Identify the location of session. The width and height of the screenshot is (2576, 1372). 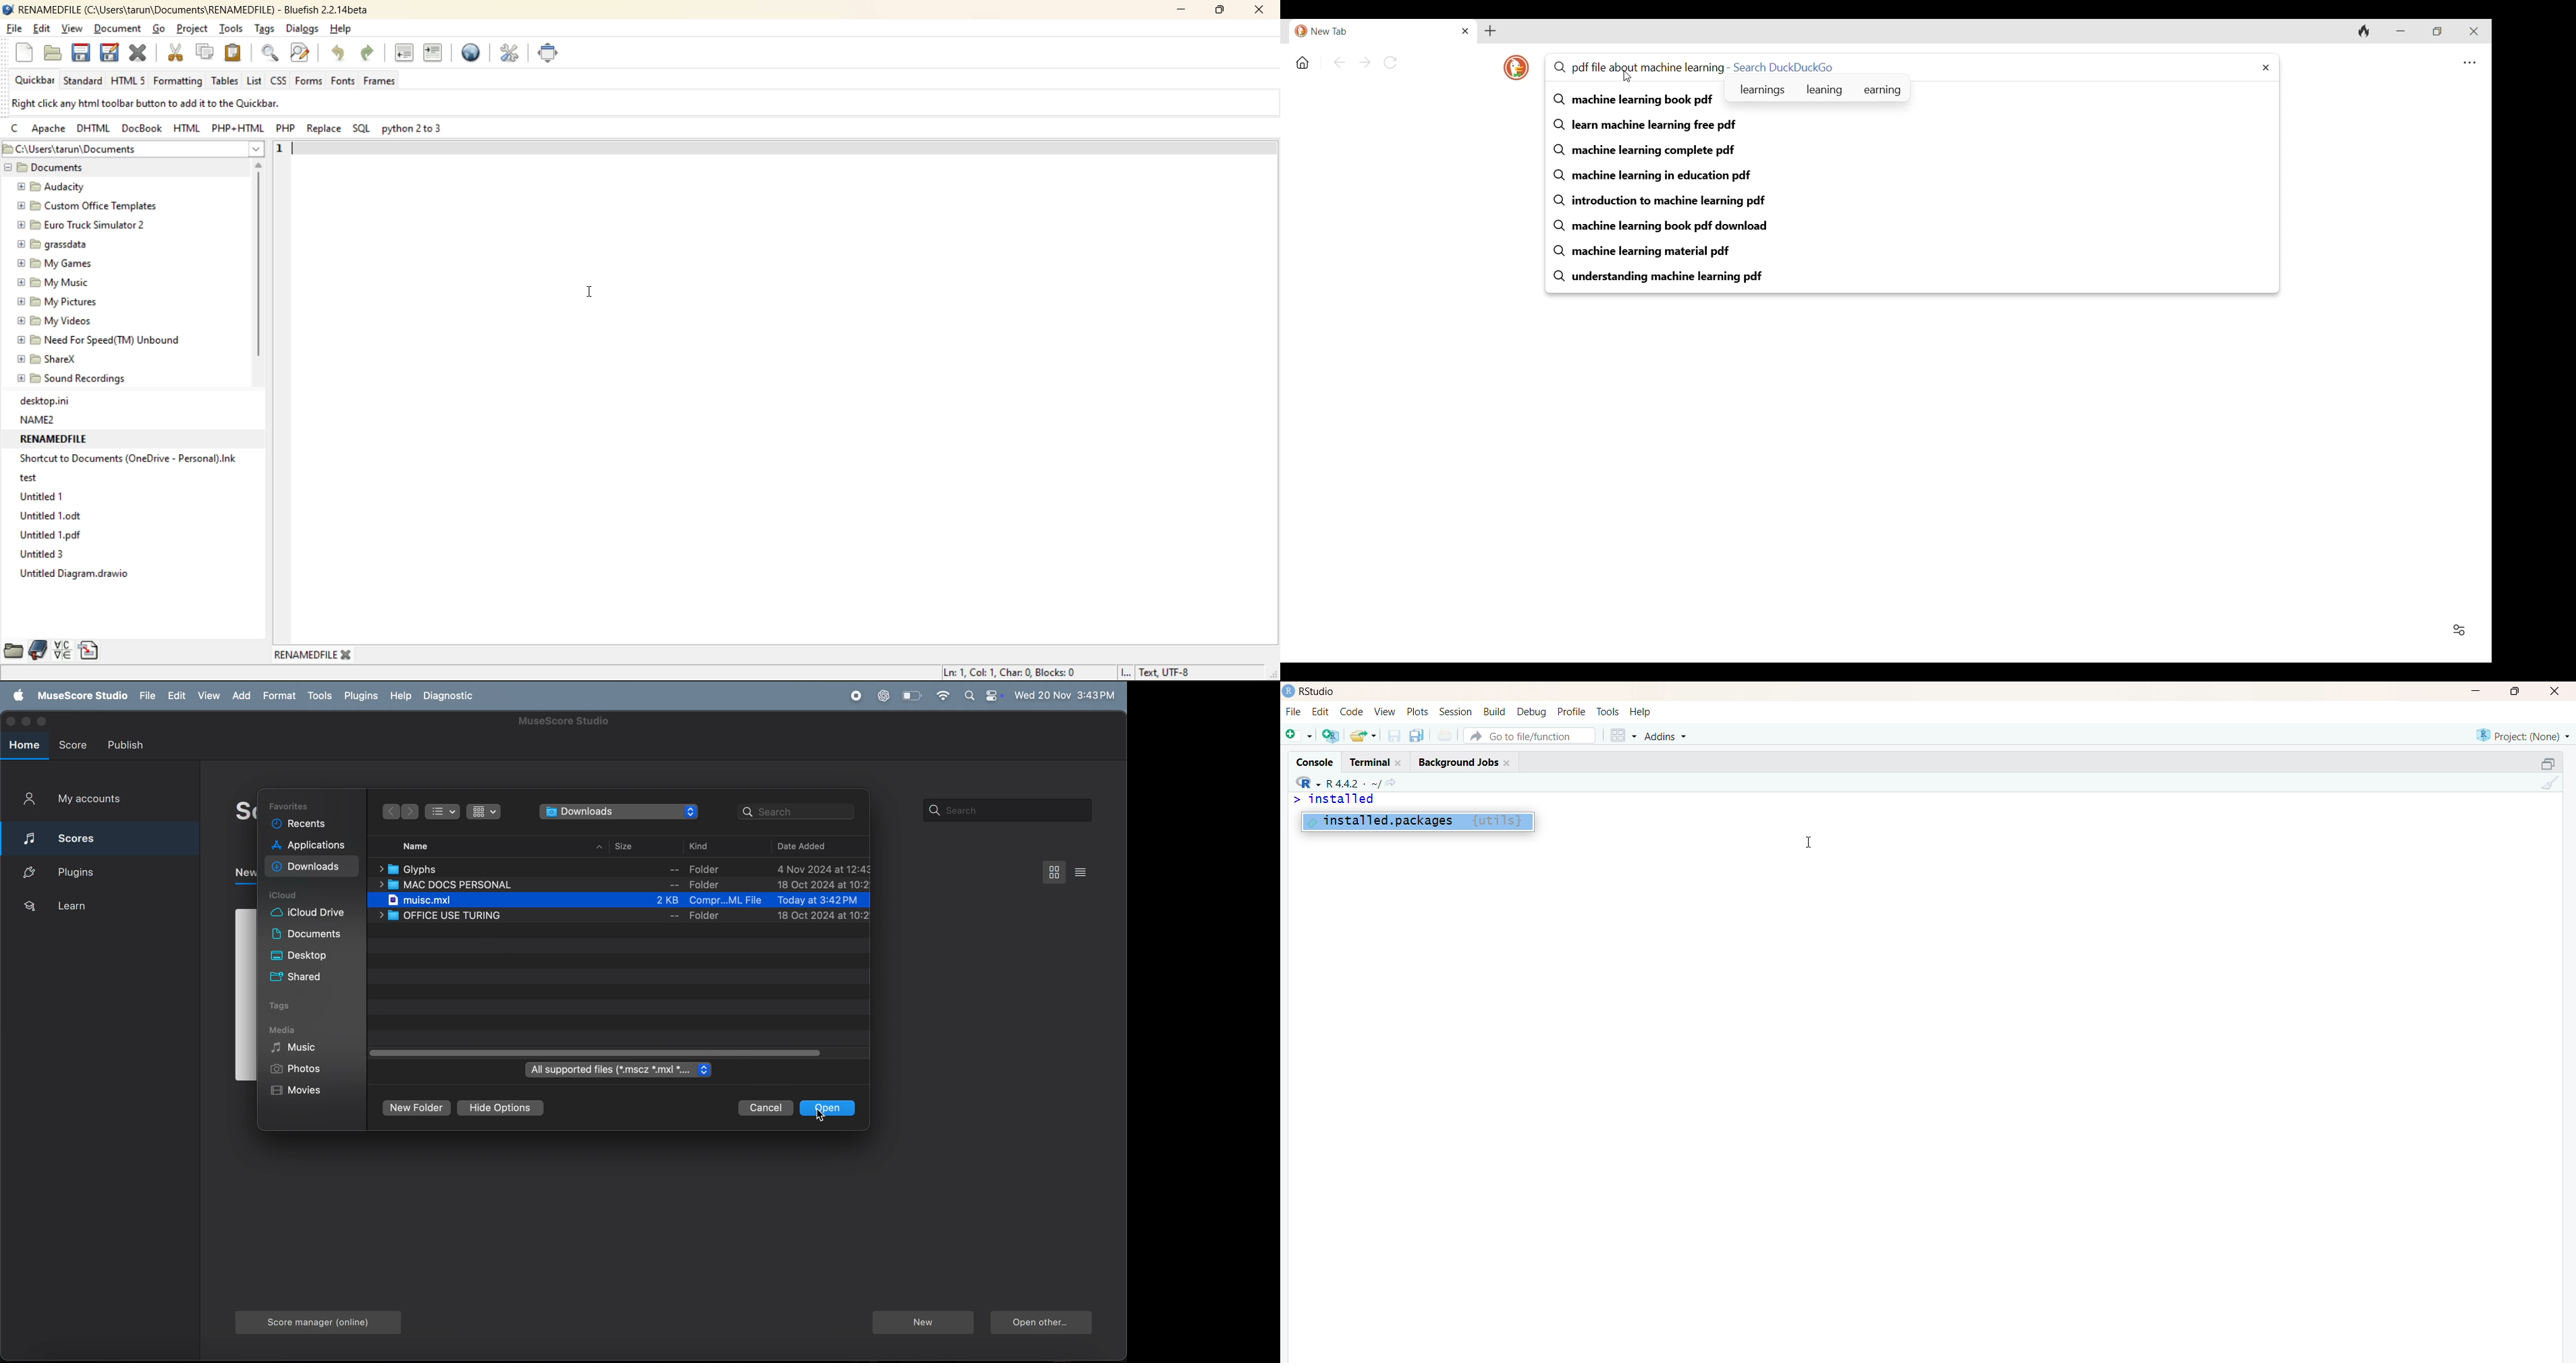
(1456, 712).